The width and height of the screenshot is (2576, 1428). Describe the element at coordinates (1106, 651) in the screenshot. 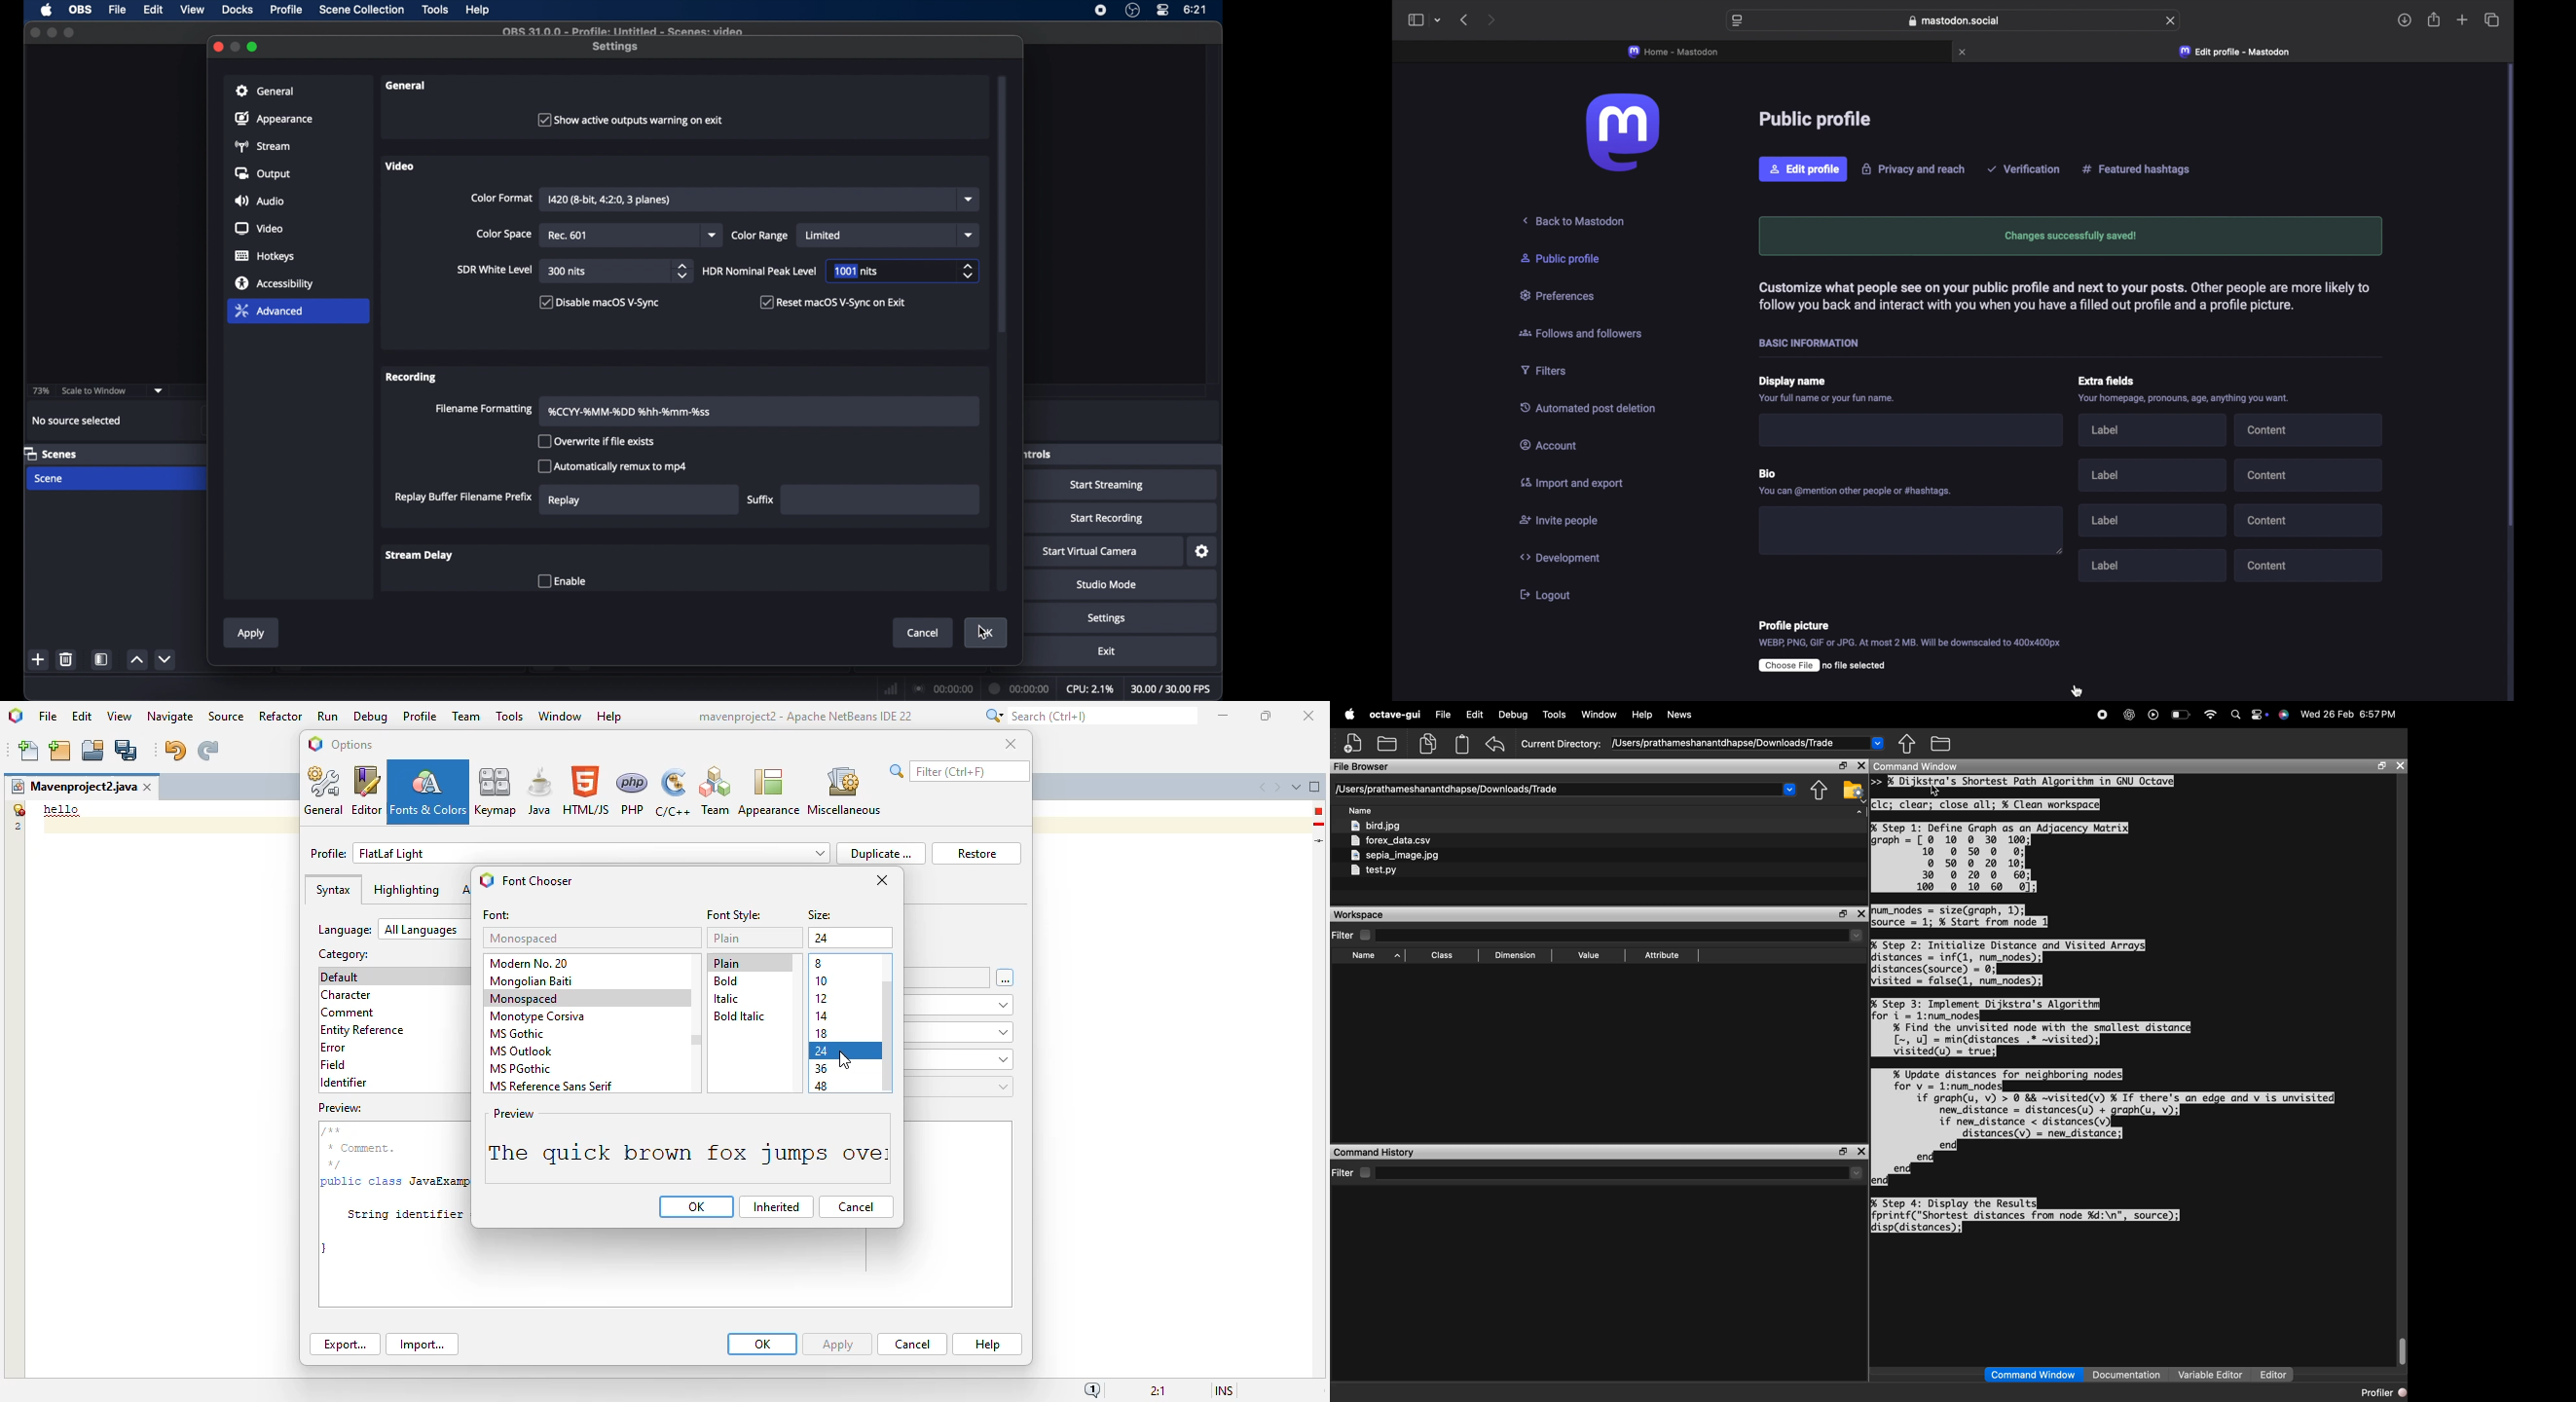

I see `exit` at that location.